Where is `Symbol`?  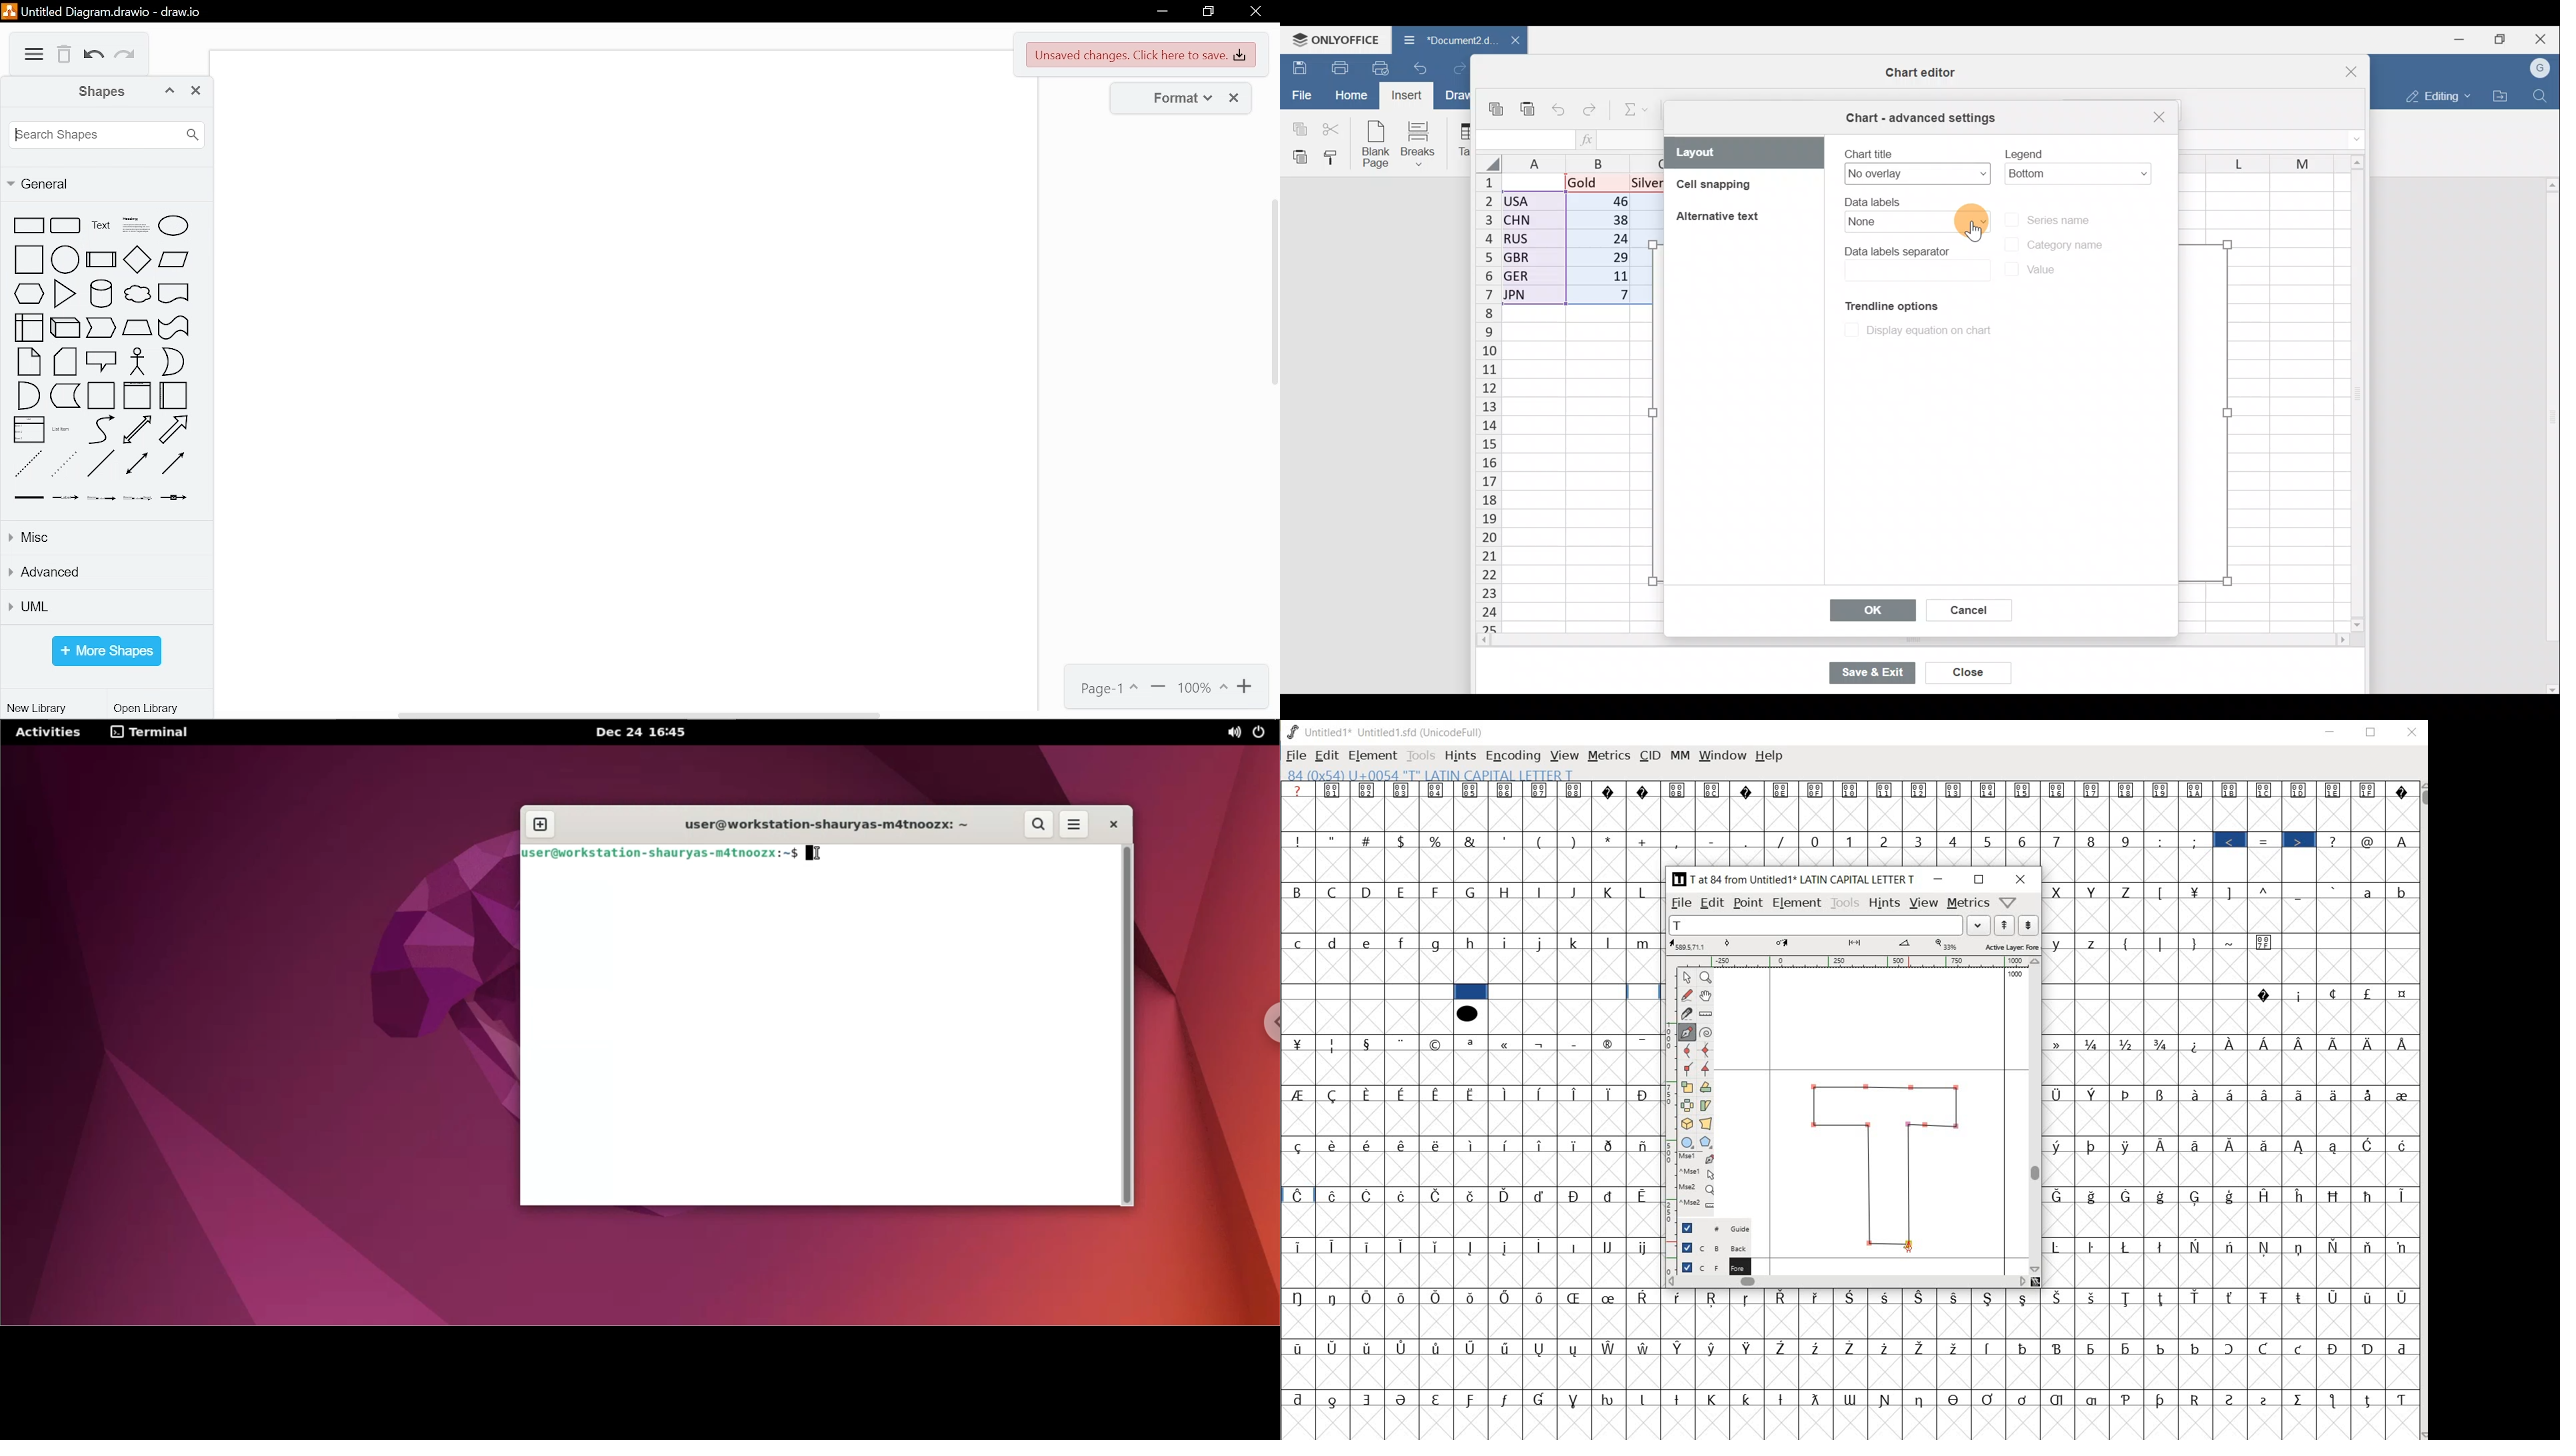 Symbol is located at coordinates (2060, 1096).